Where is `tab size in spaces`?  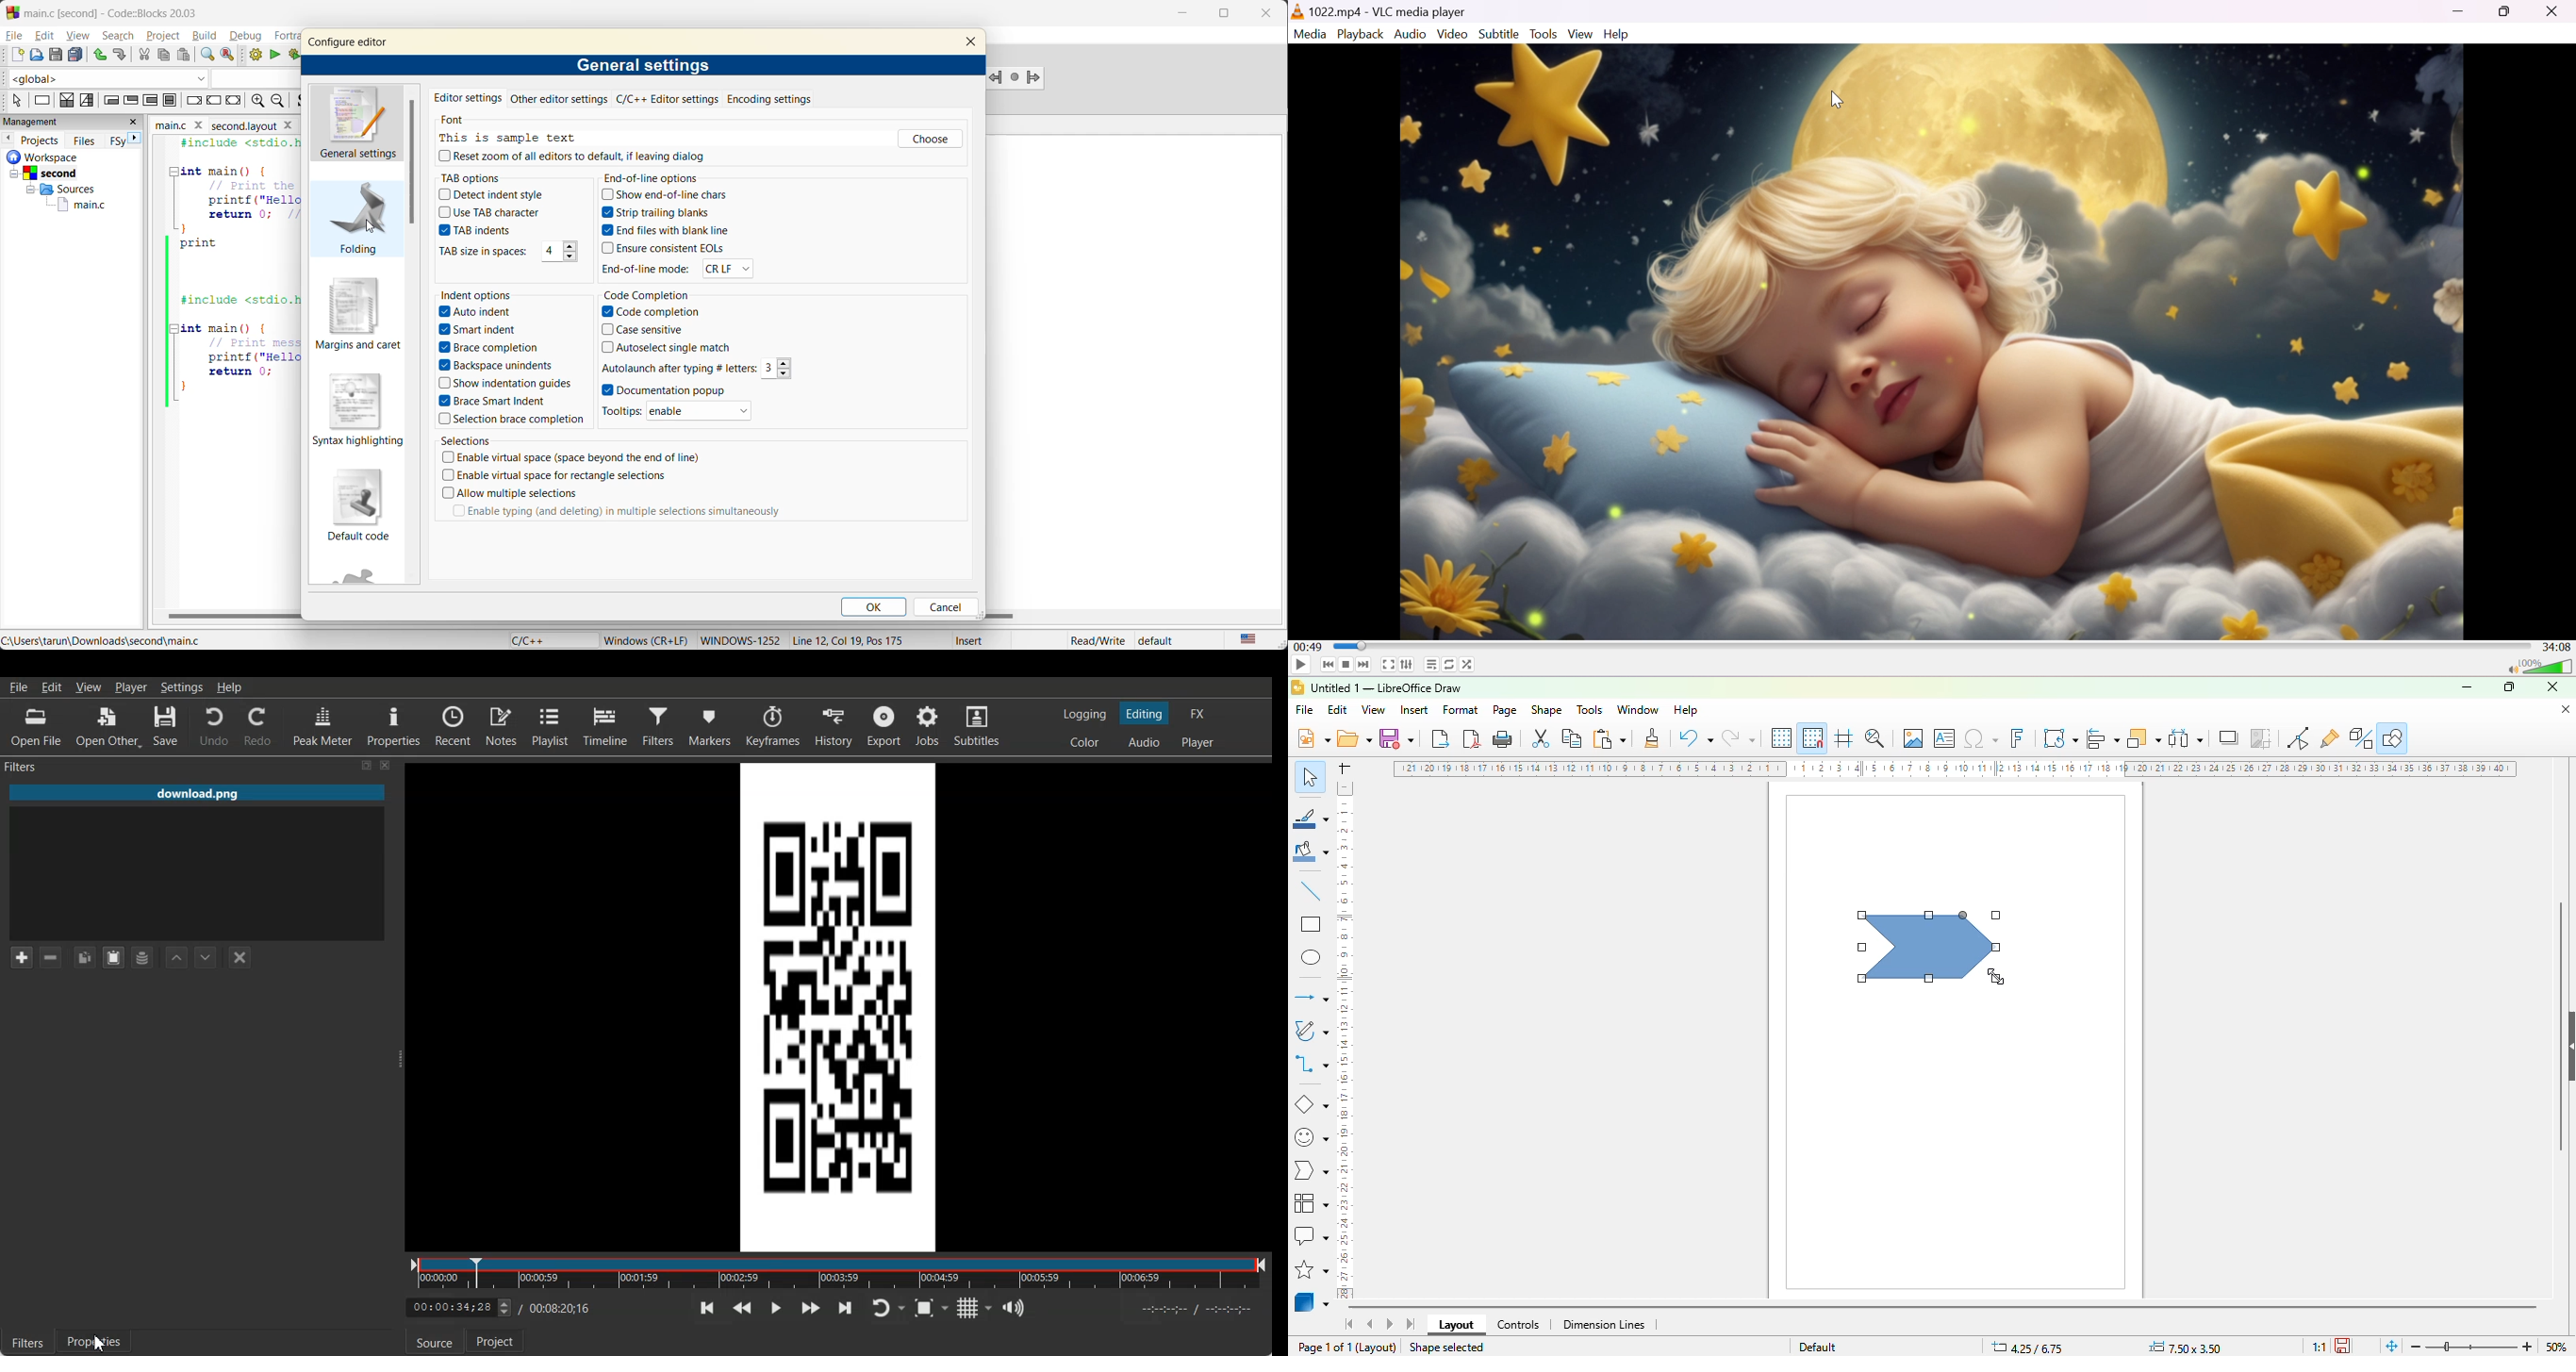
tab size in spaces is located at coordinates (485, 252).